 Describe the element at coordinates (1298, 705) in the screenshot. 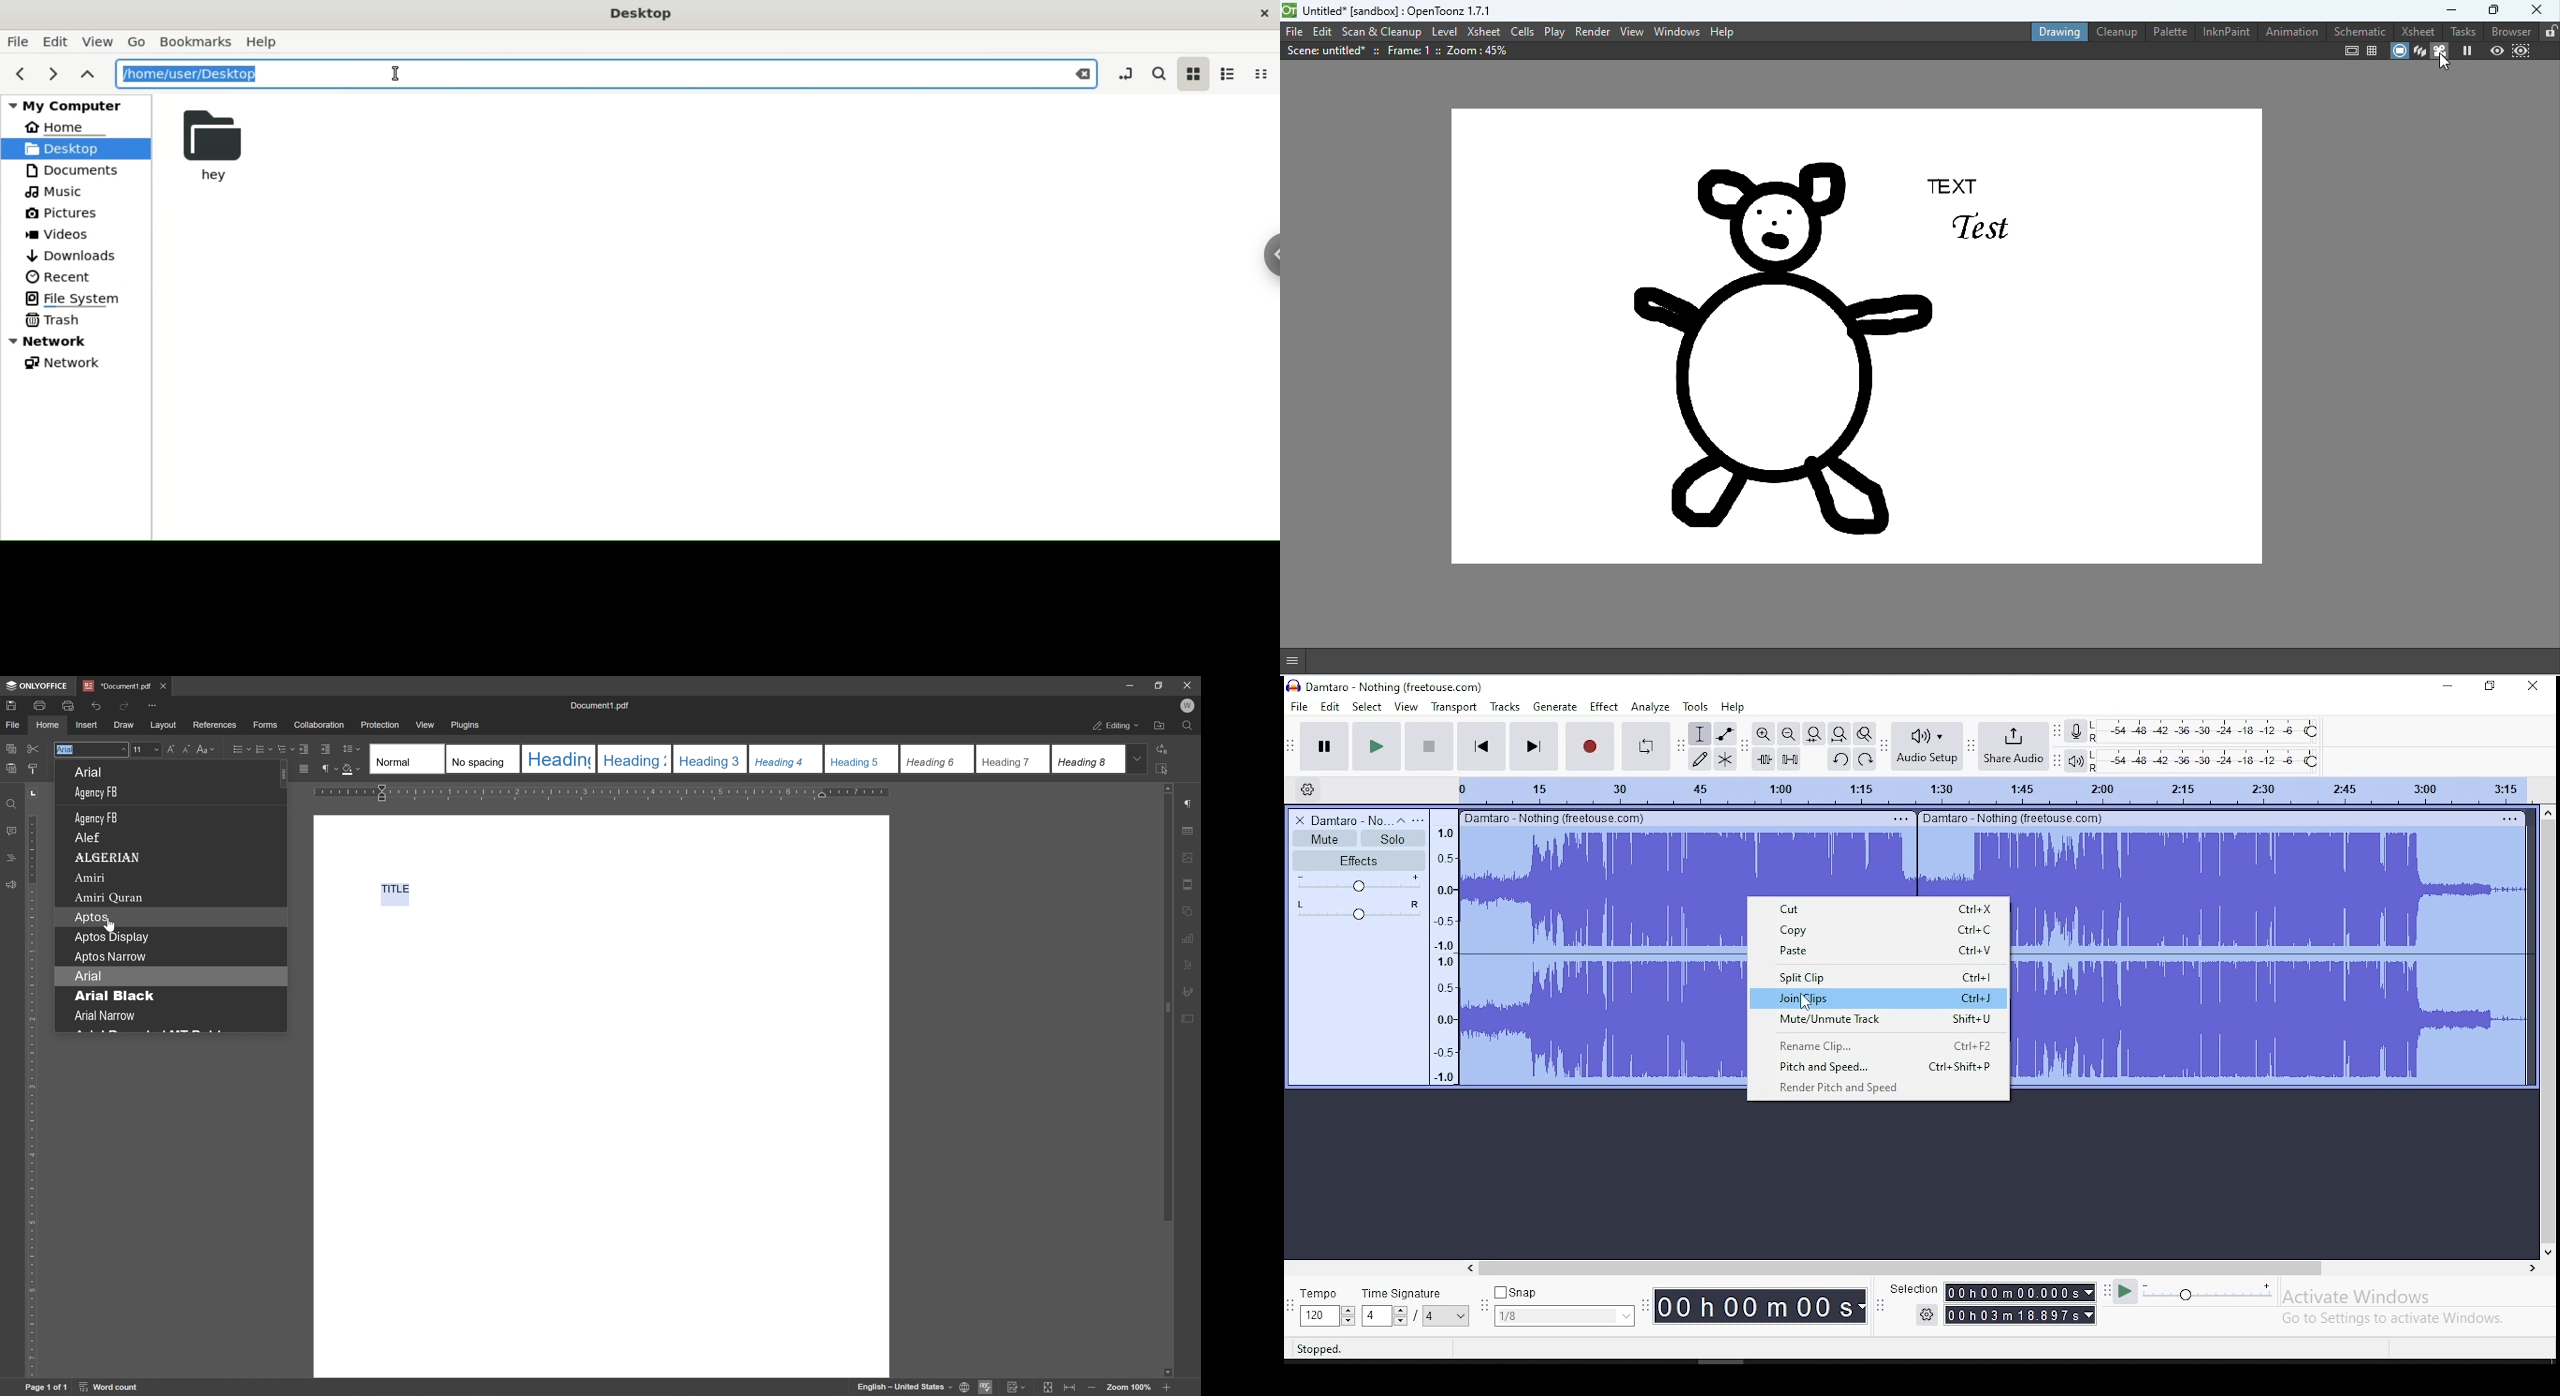

I see `file` at that location.